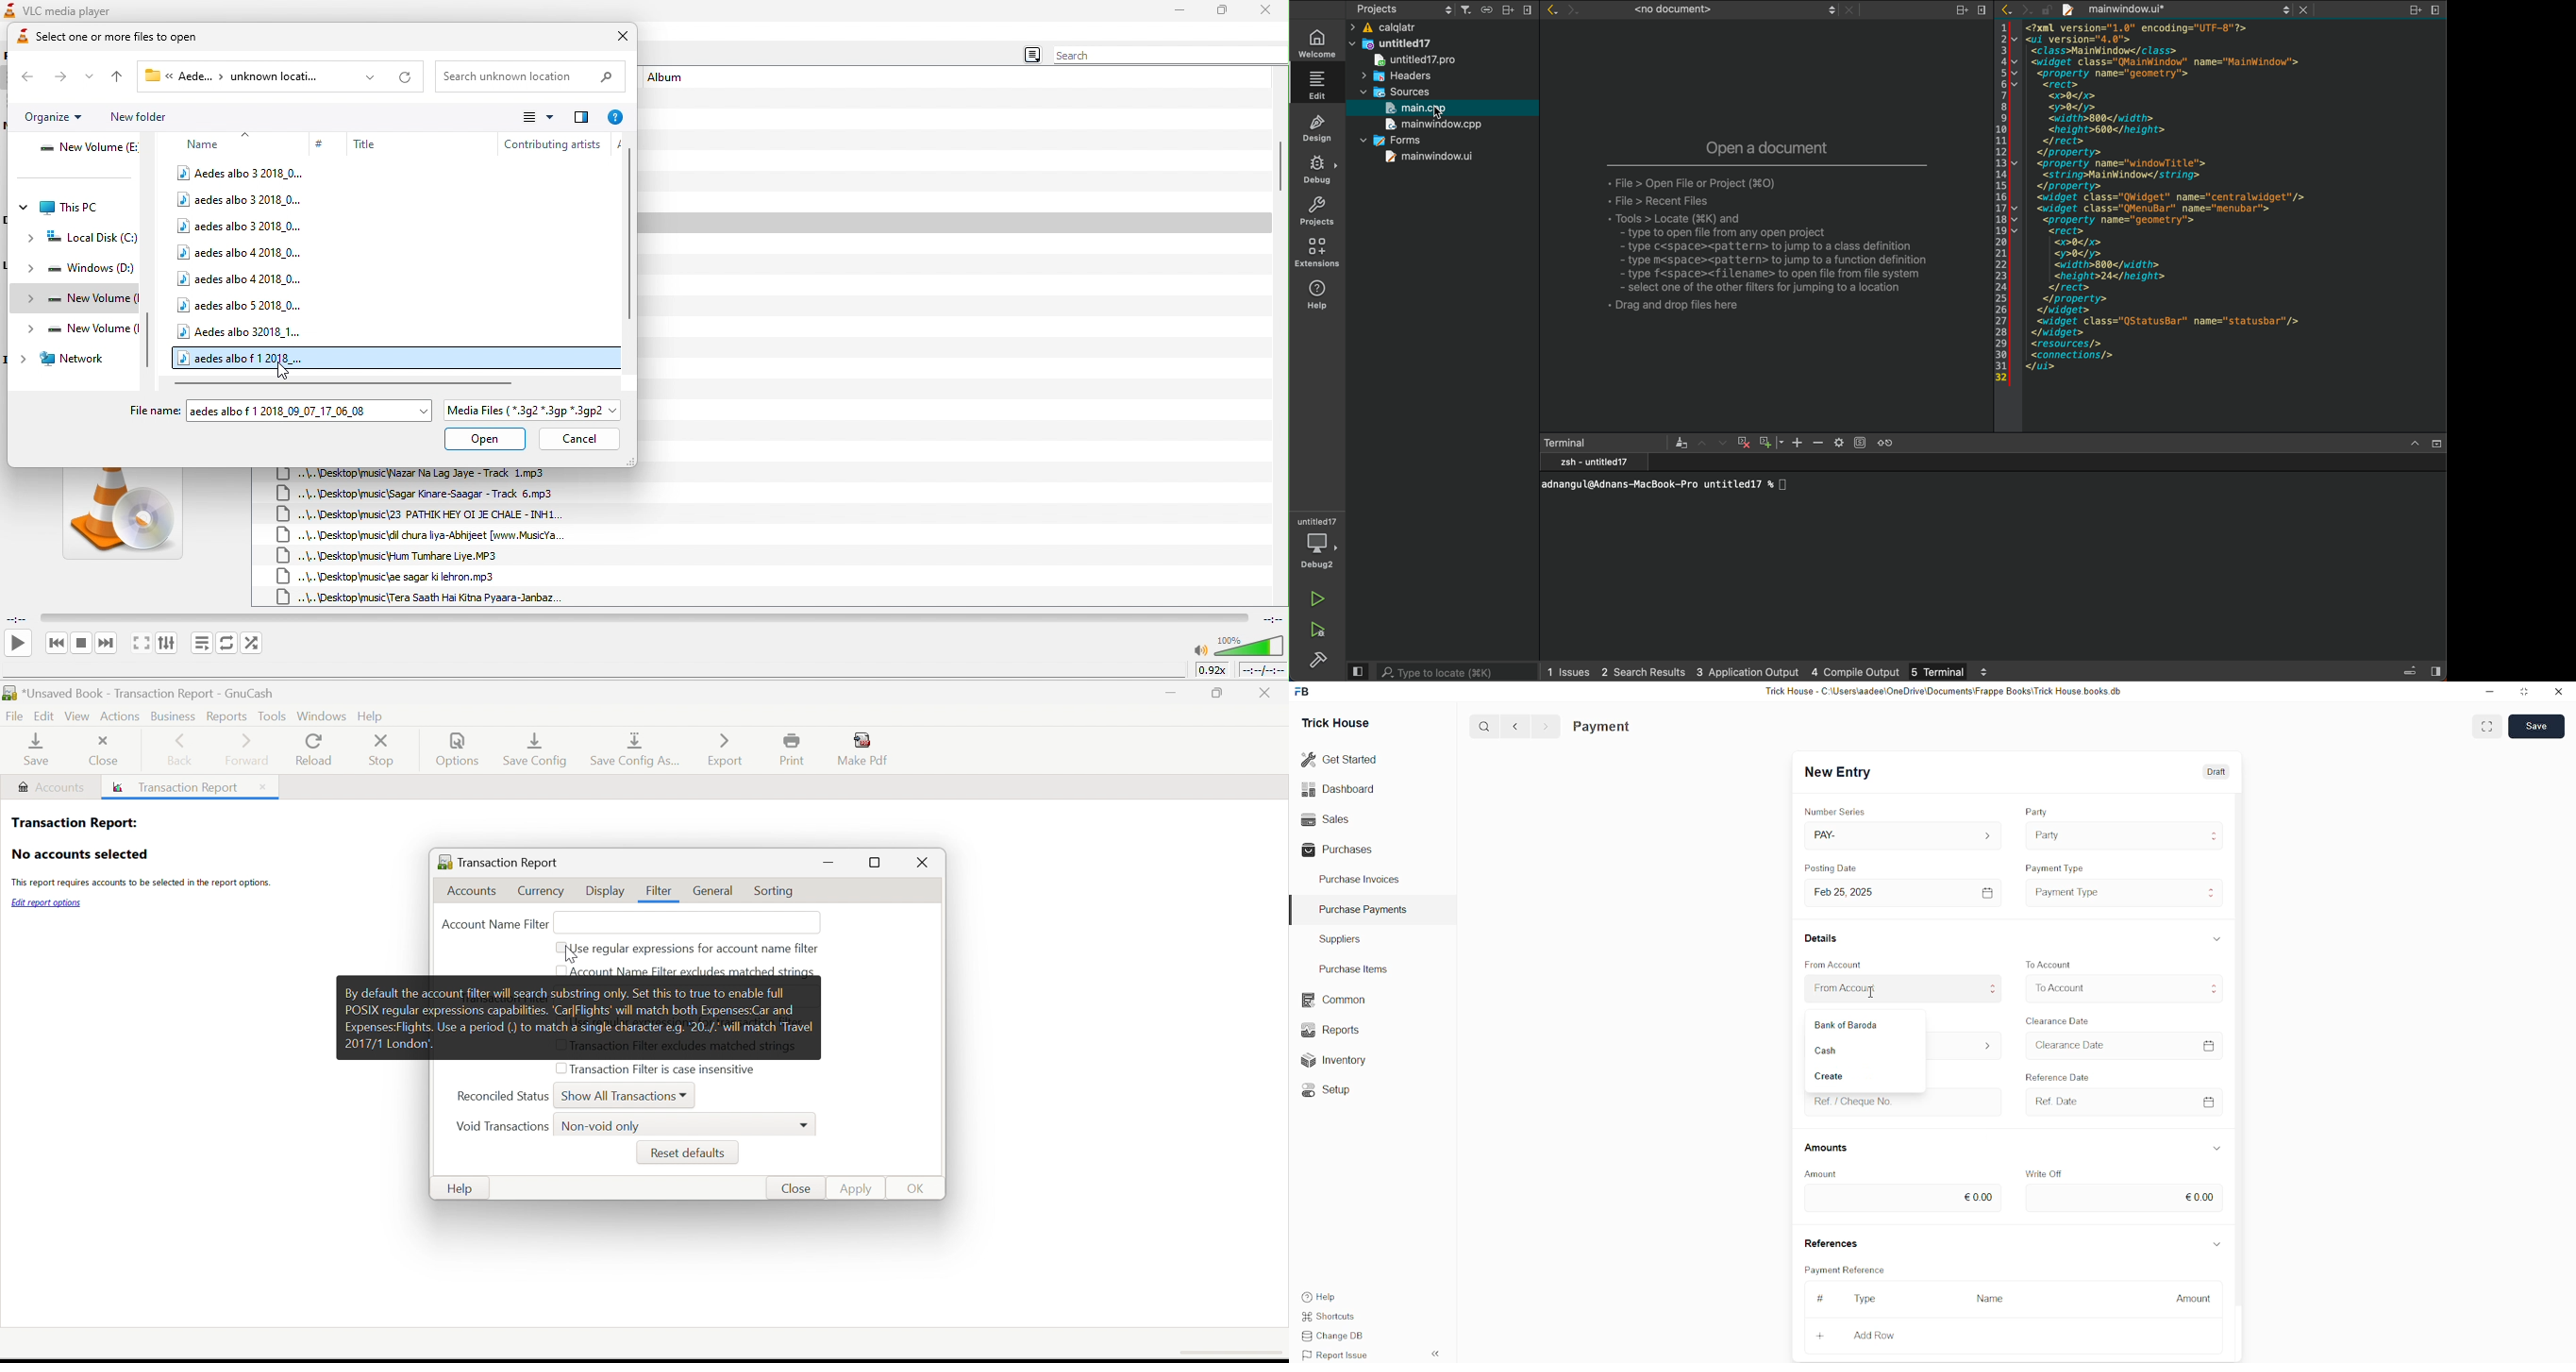 This screenshot has height=1372, width=2576. Describe the element at coordinates (2559, 692) in the screenshot. I see `close` at that location.